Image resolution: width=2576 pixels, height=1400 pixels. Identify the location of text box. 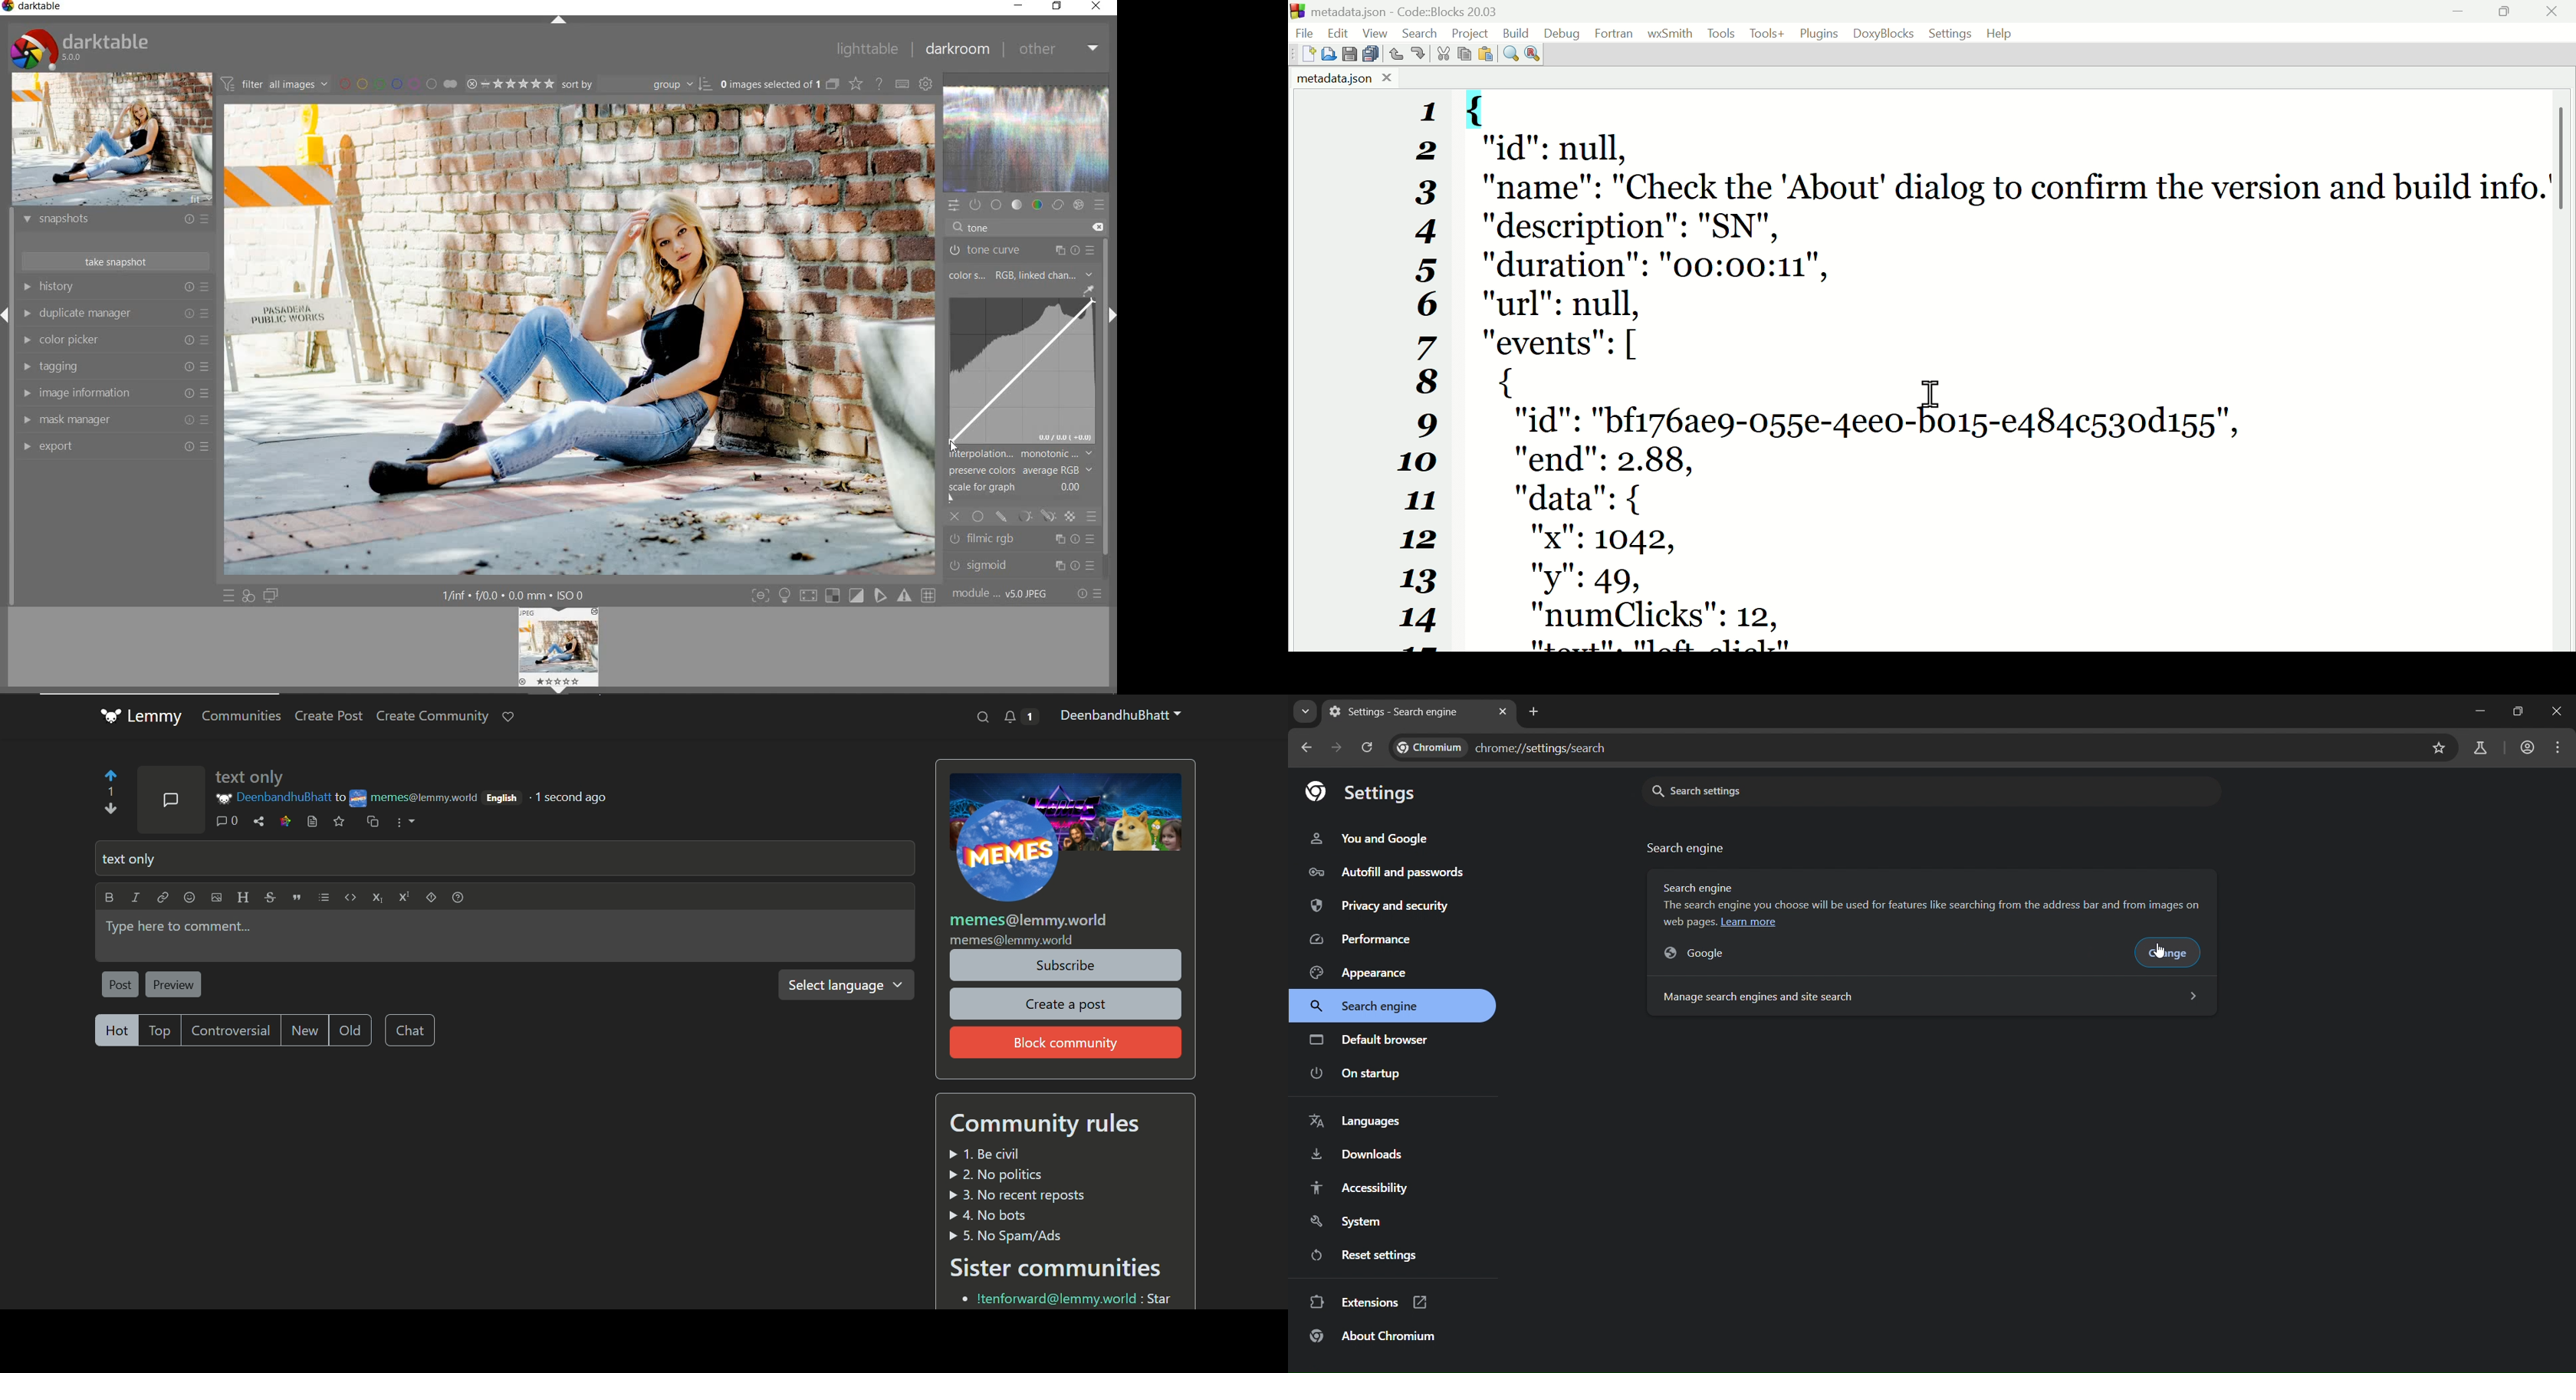
(505, 859).